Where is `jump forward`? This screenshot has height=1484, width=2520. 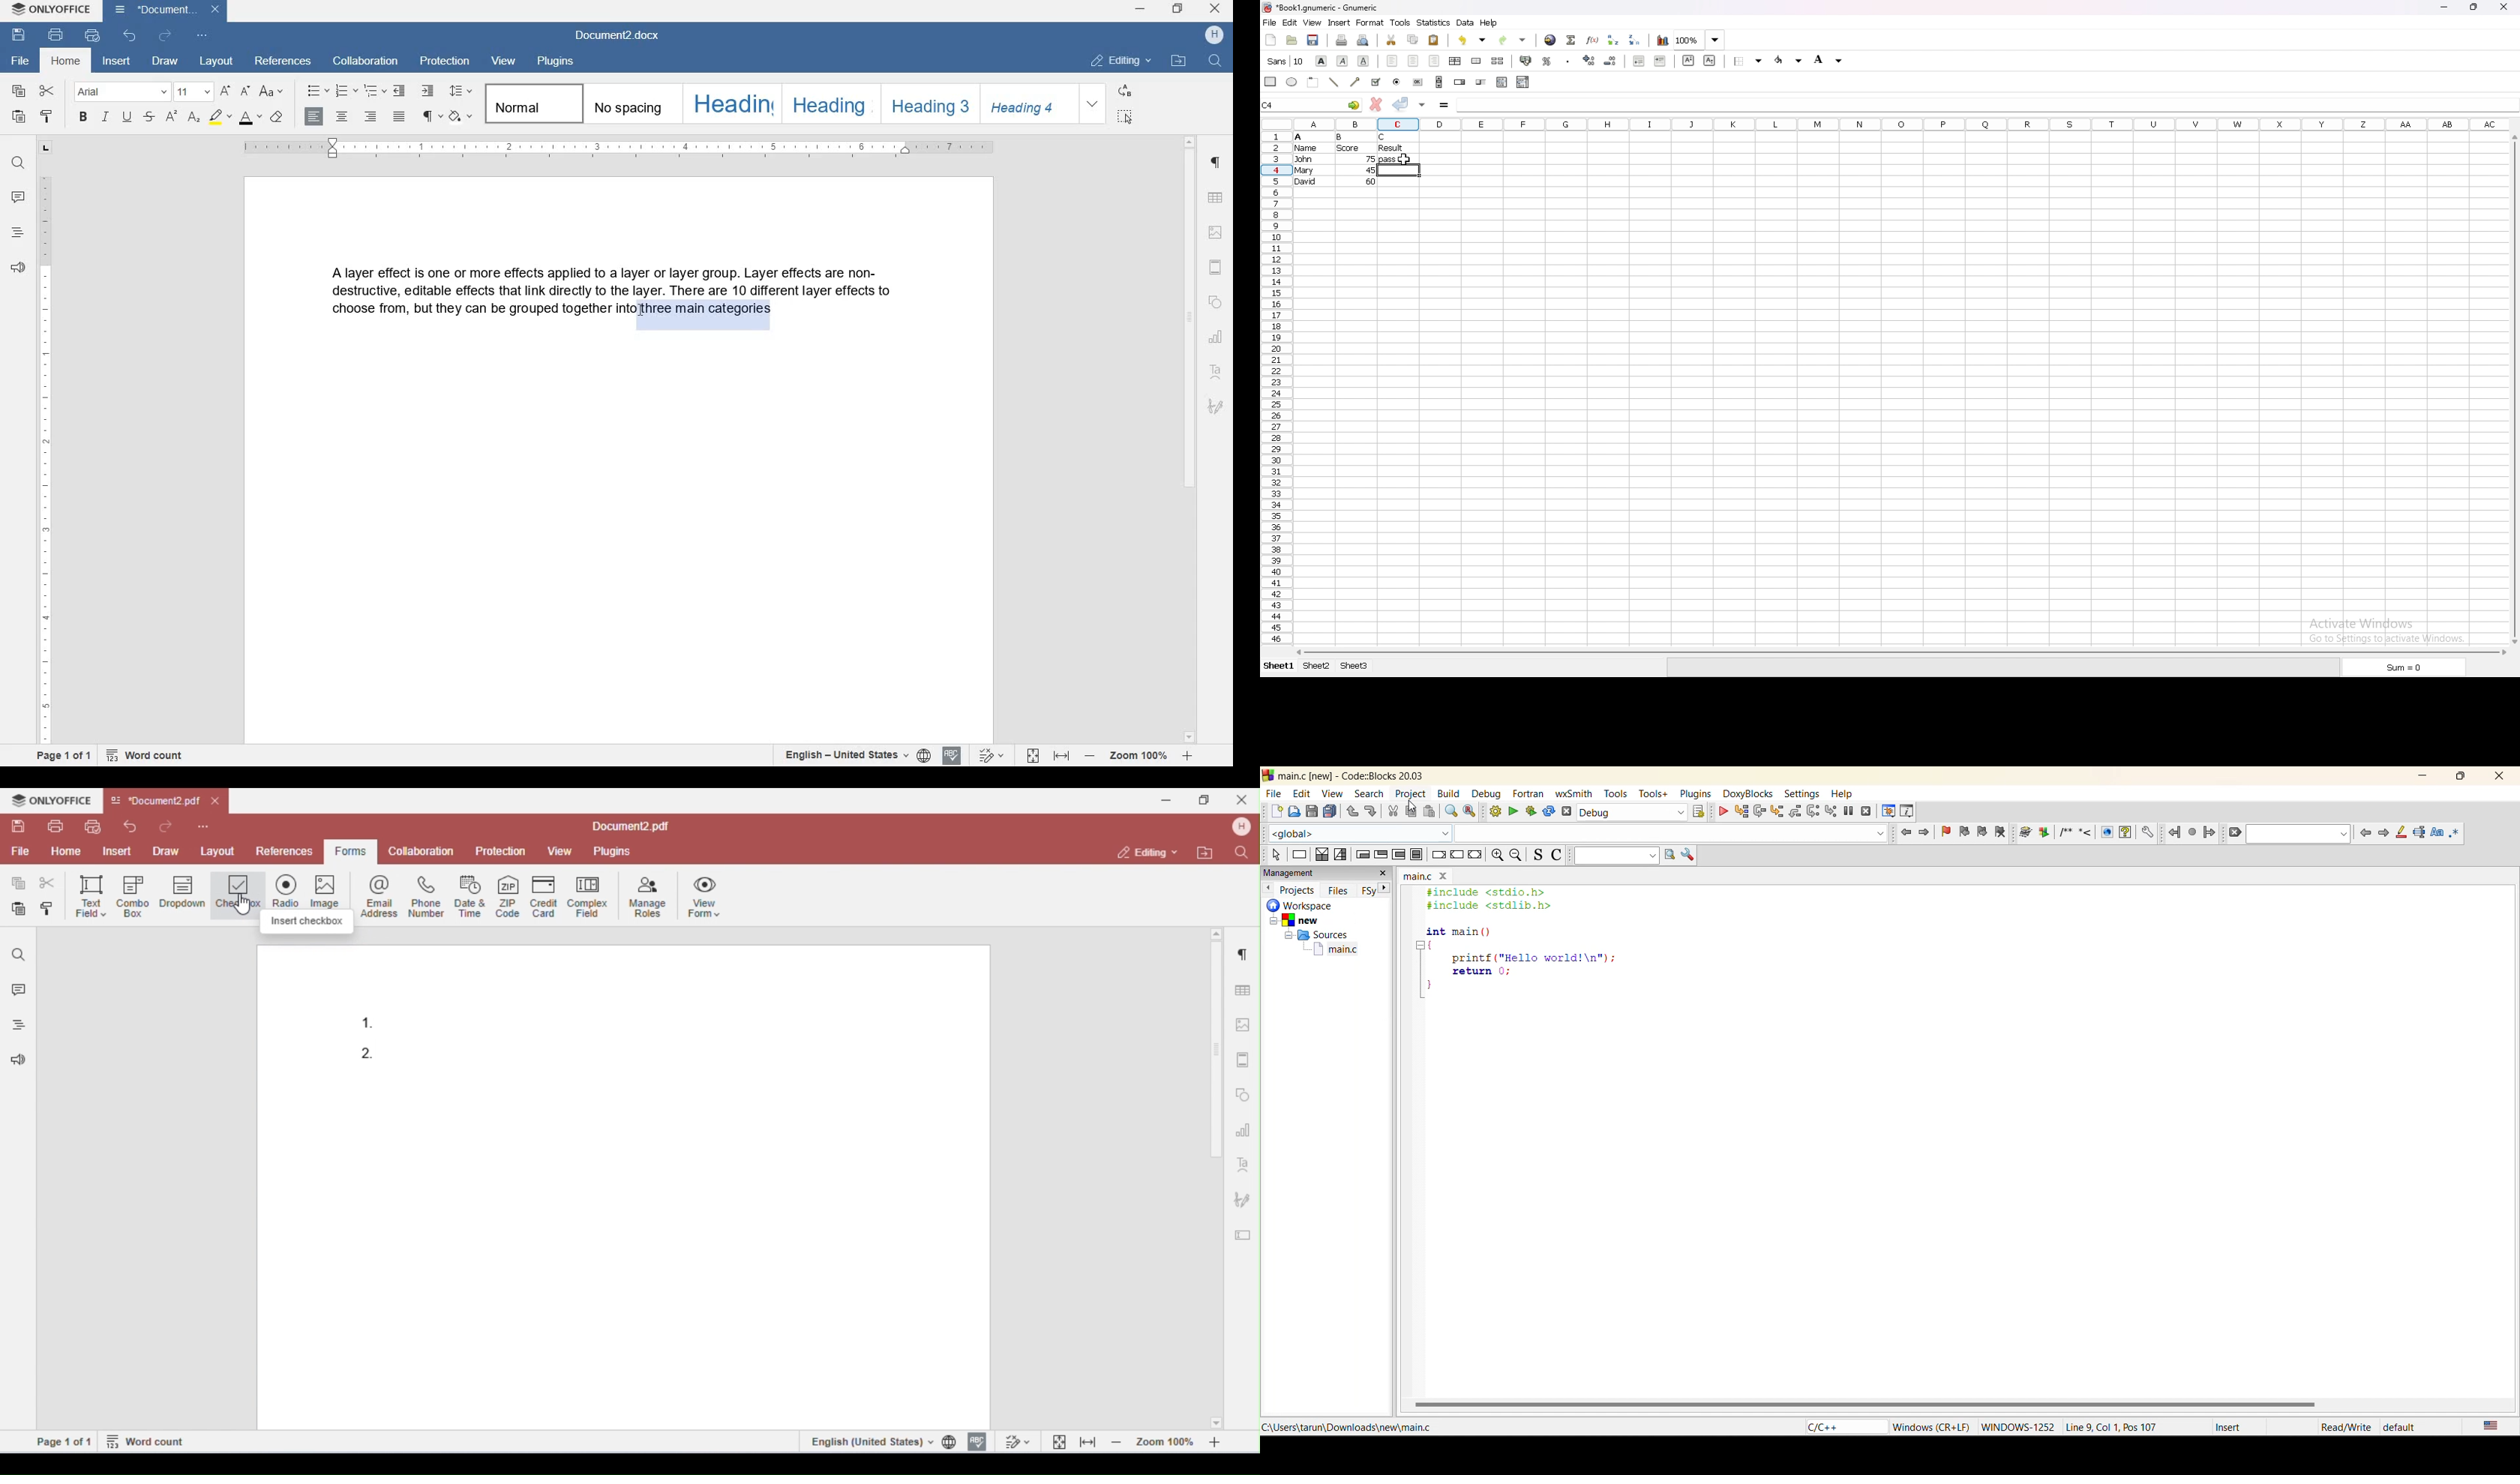 jump forward is located at coordinates (2209, 832).